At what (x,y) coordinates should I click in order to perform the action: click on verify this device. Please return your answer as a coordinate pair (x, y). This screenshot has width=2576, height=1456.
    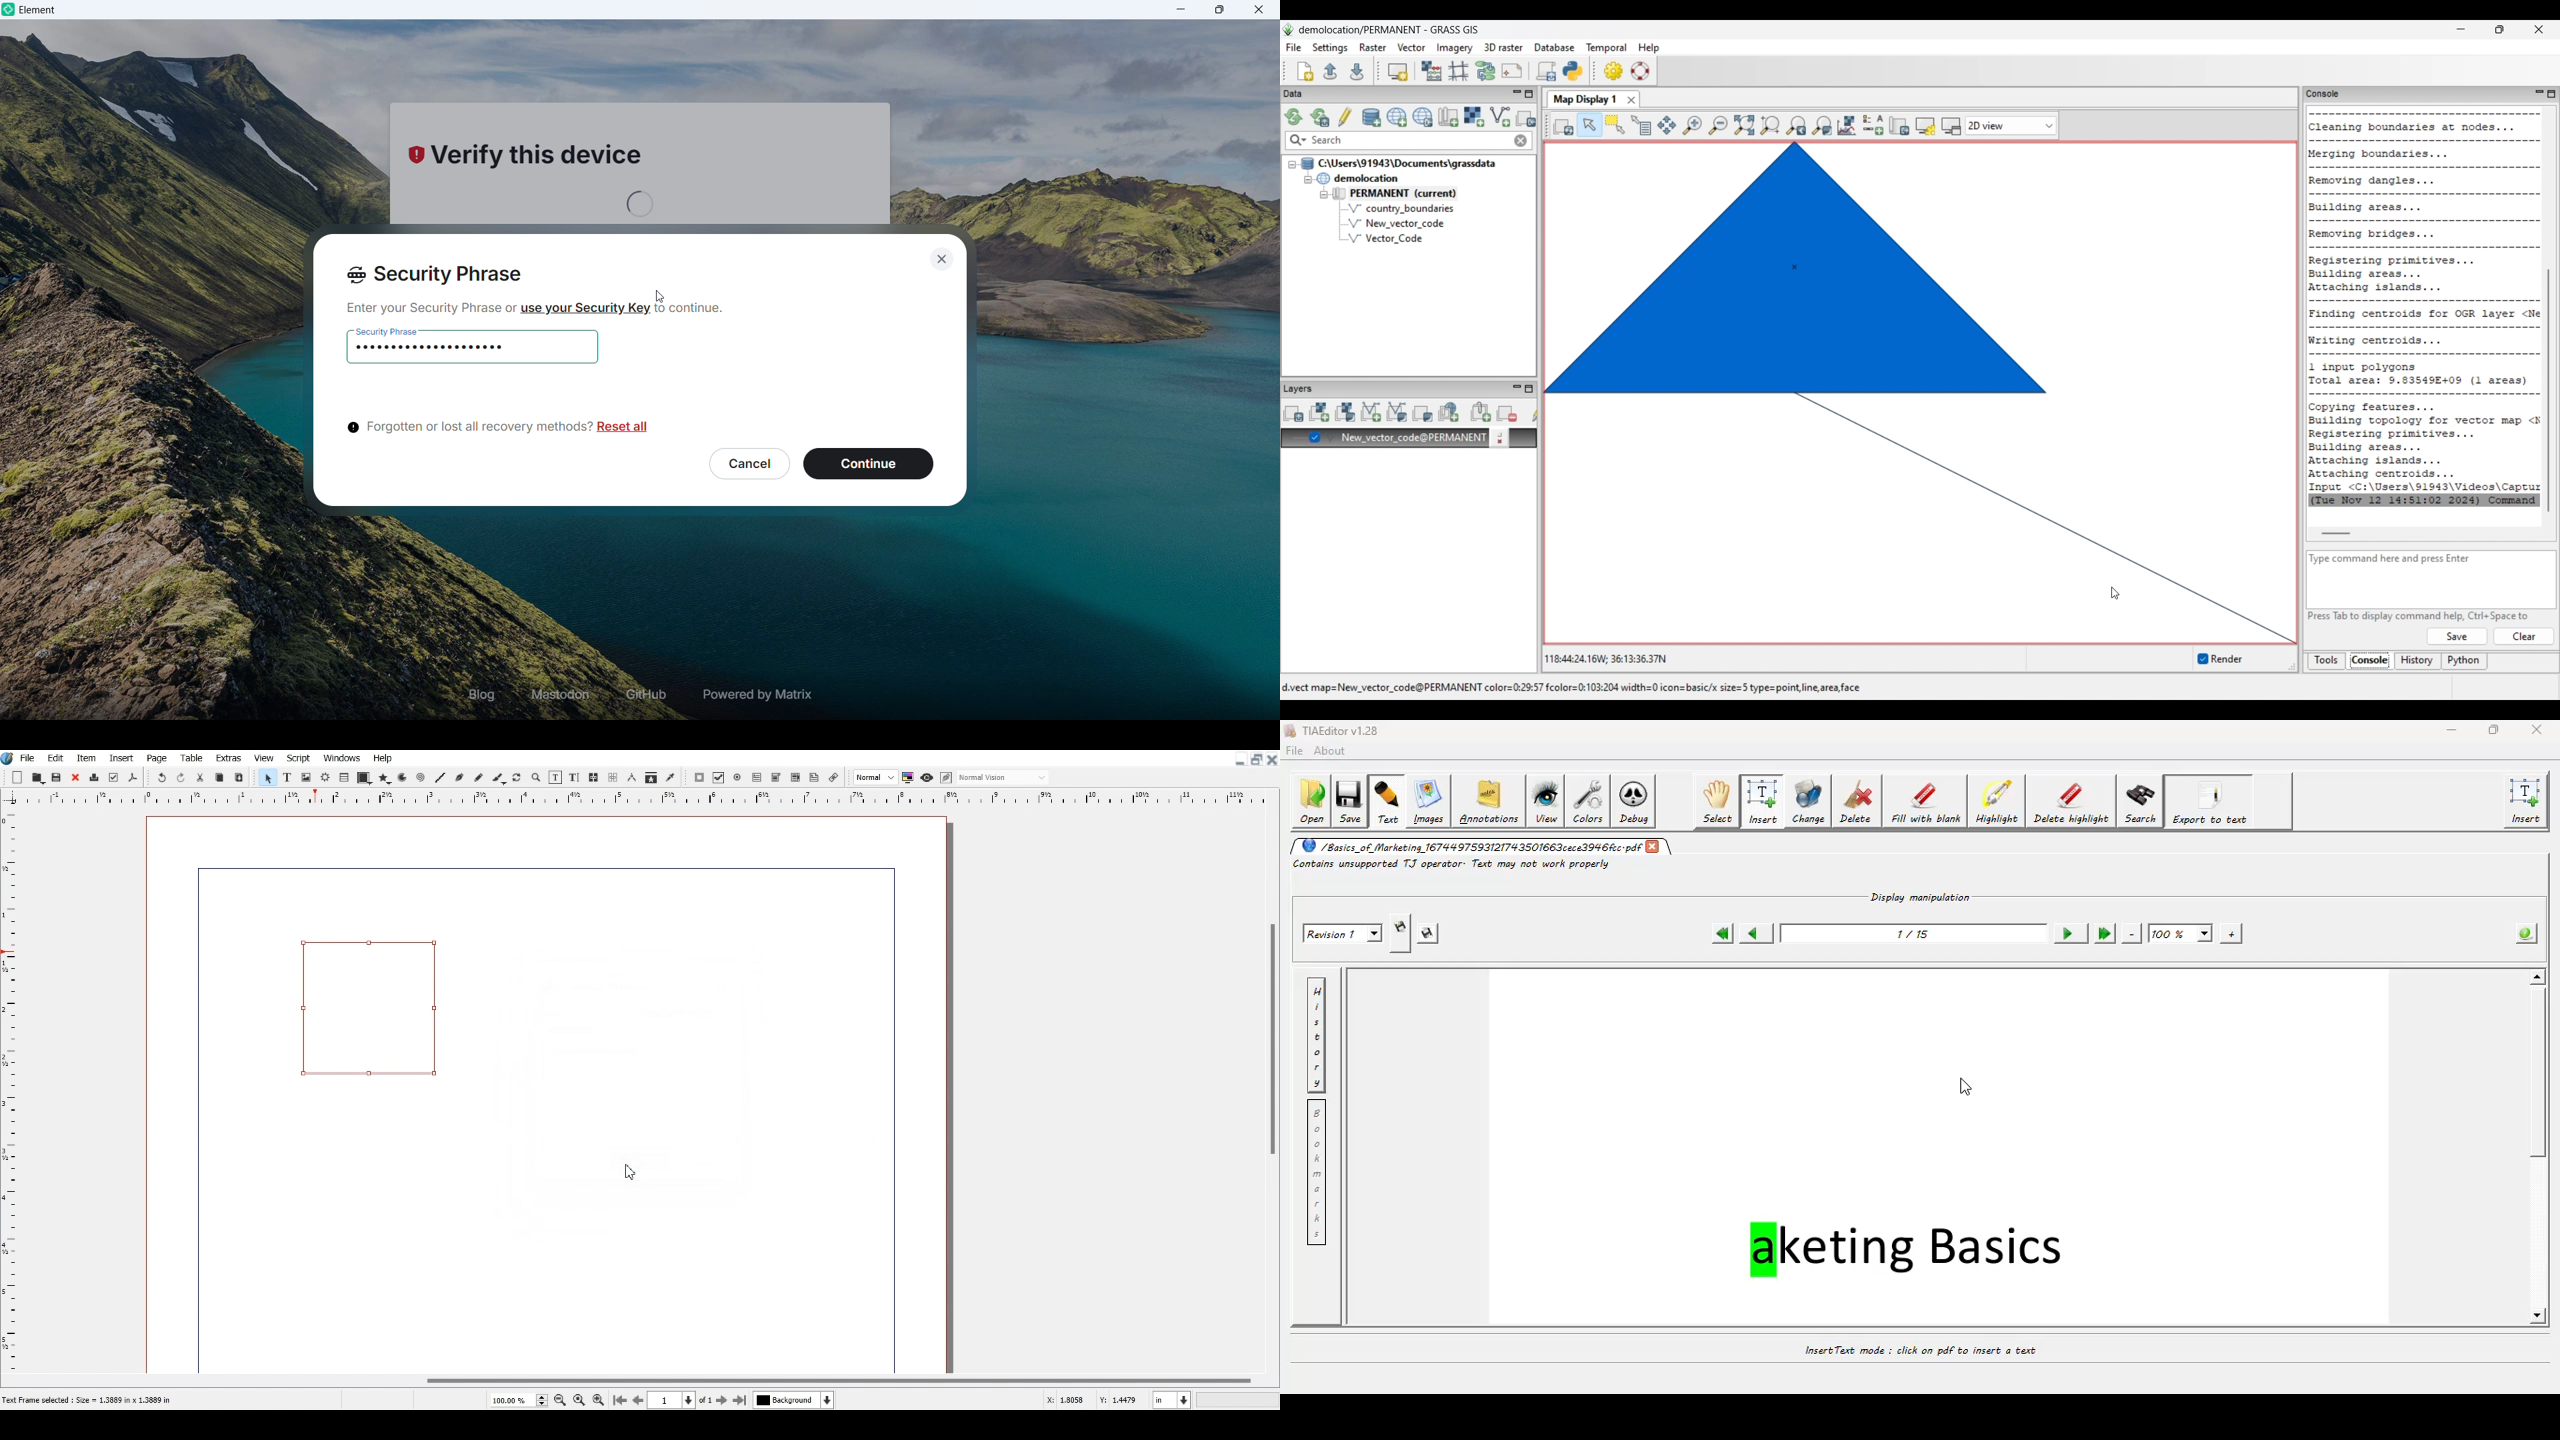
    Looking at the image, I should click on (547, 161).